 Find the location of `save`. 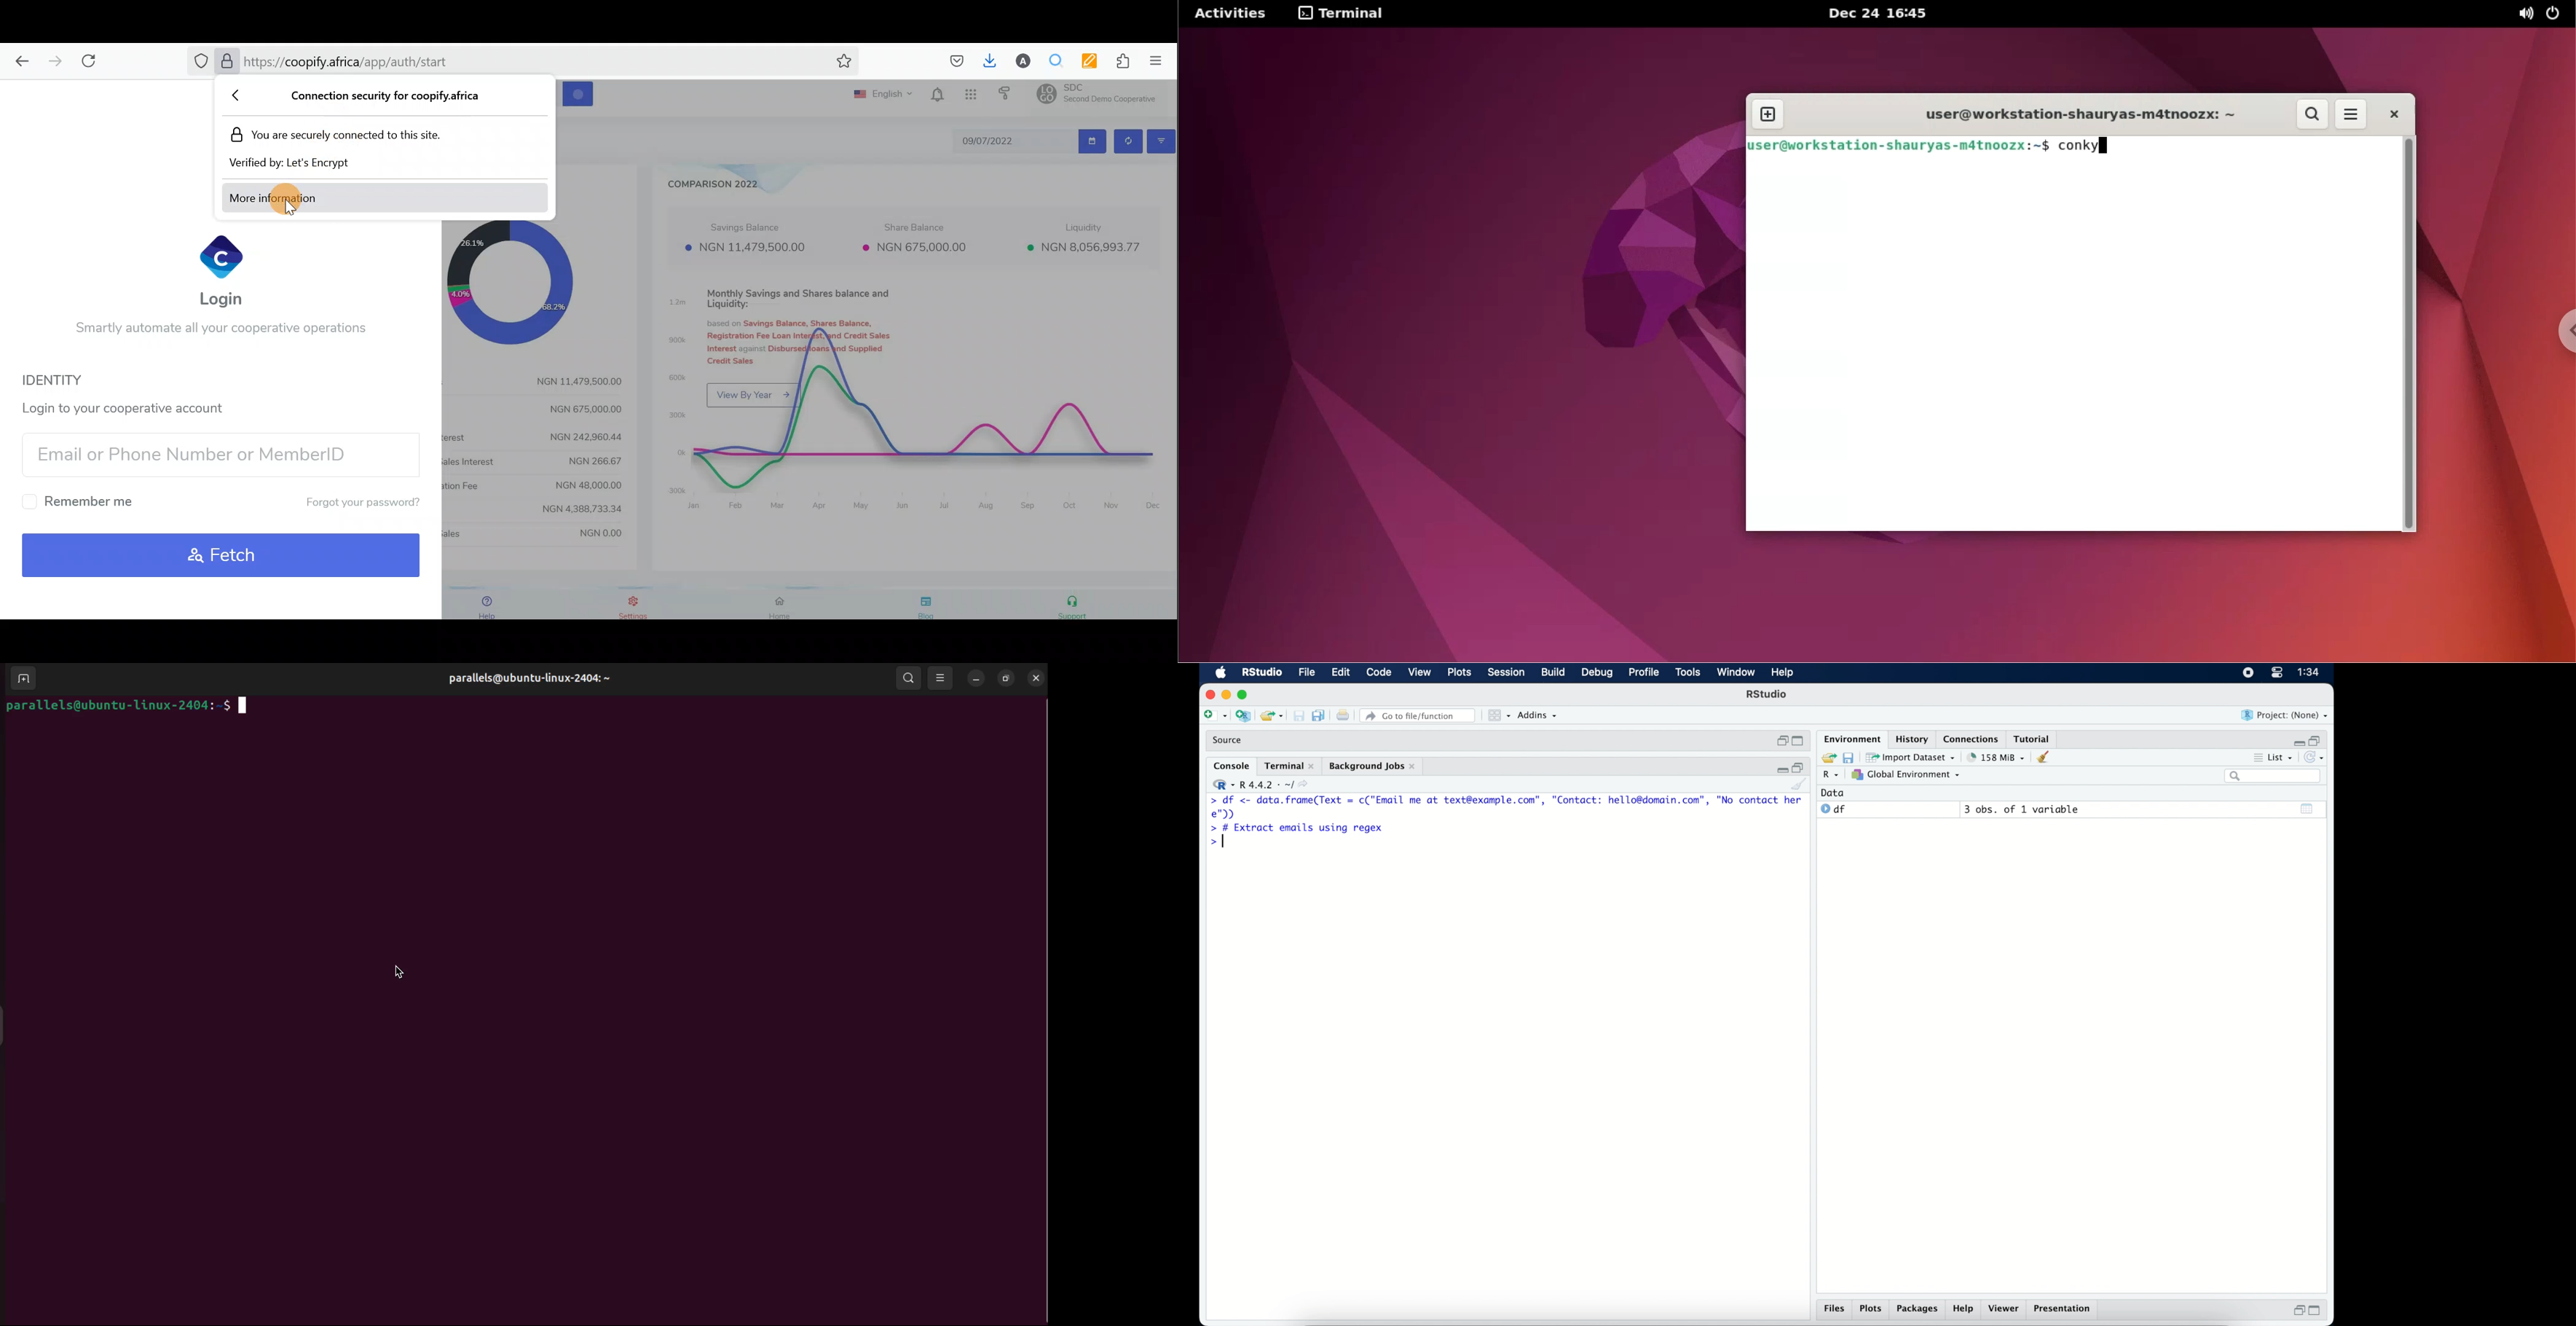

save is located at coordinates (1851, 758).